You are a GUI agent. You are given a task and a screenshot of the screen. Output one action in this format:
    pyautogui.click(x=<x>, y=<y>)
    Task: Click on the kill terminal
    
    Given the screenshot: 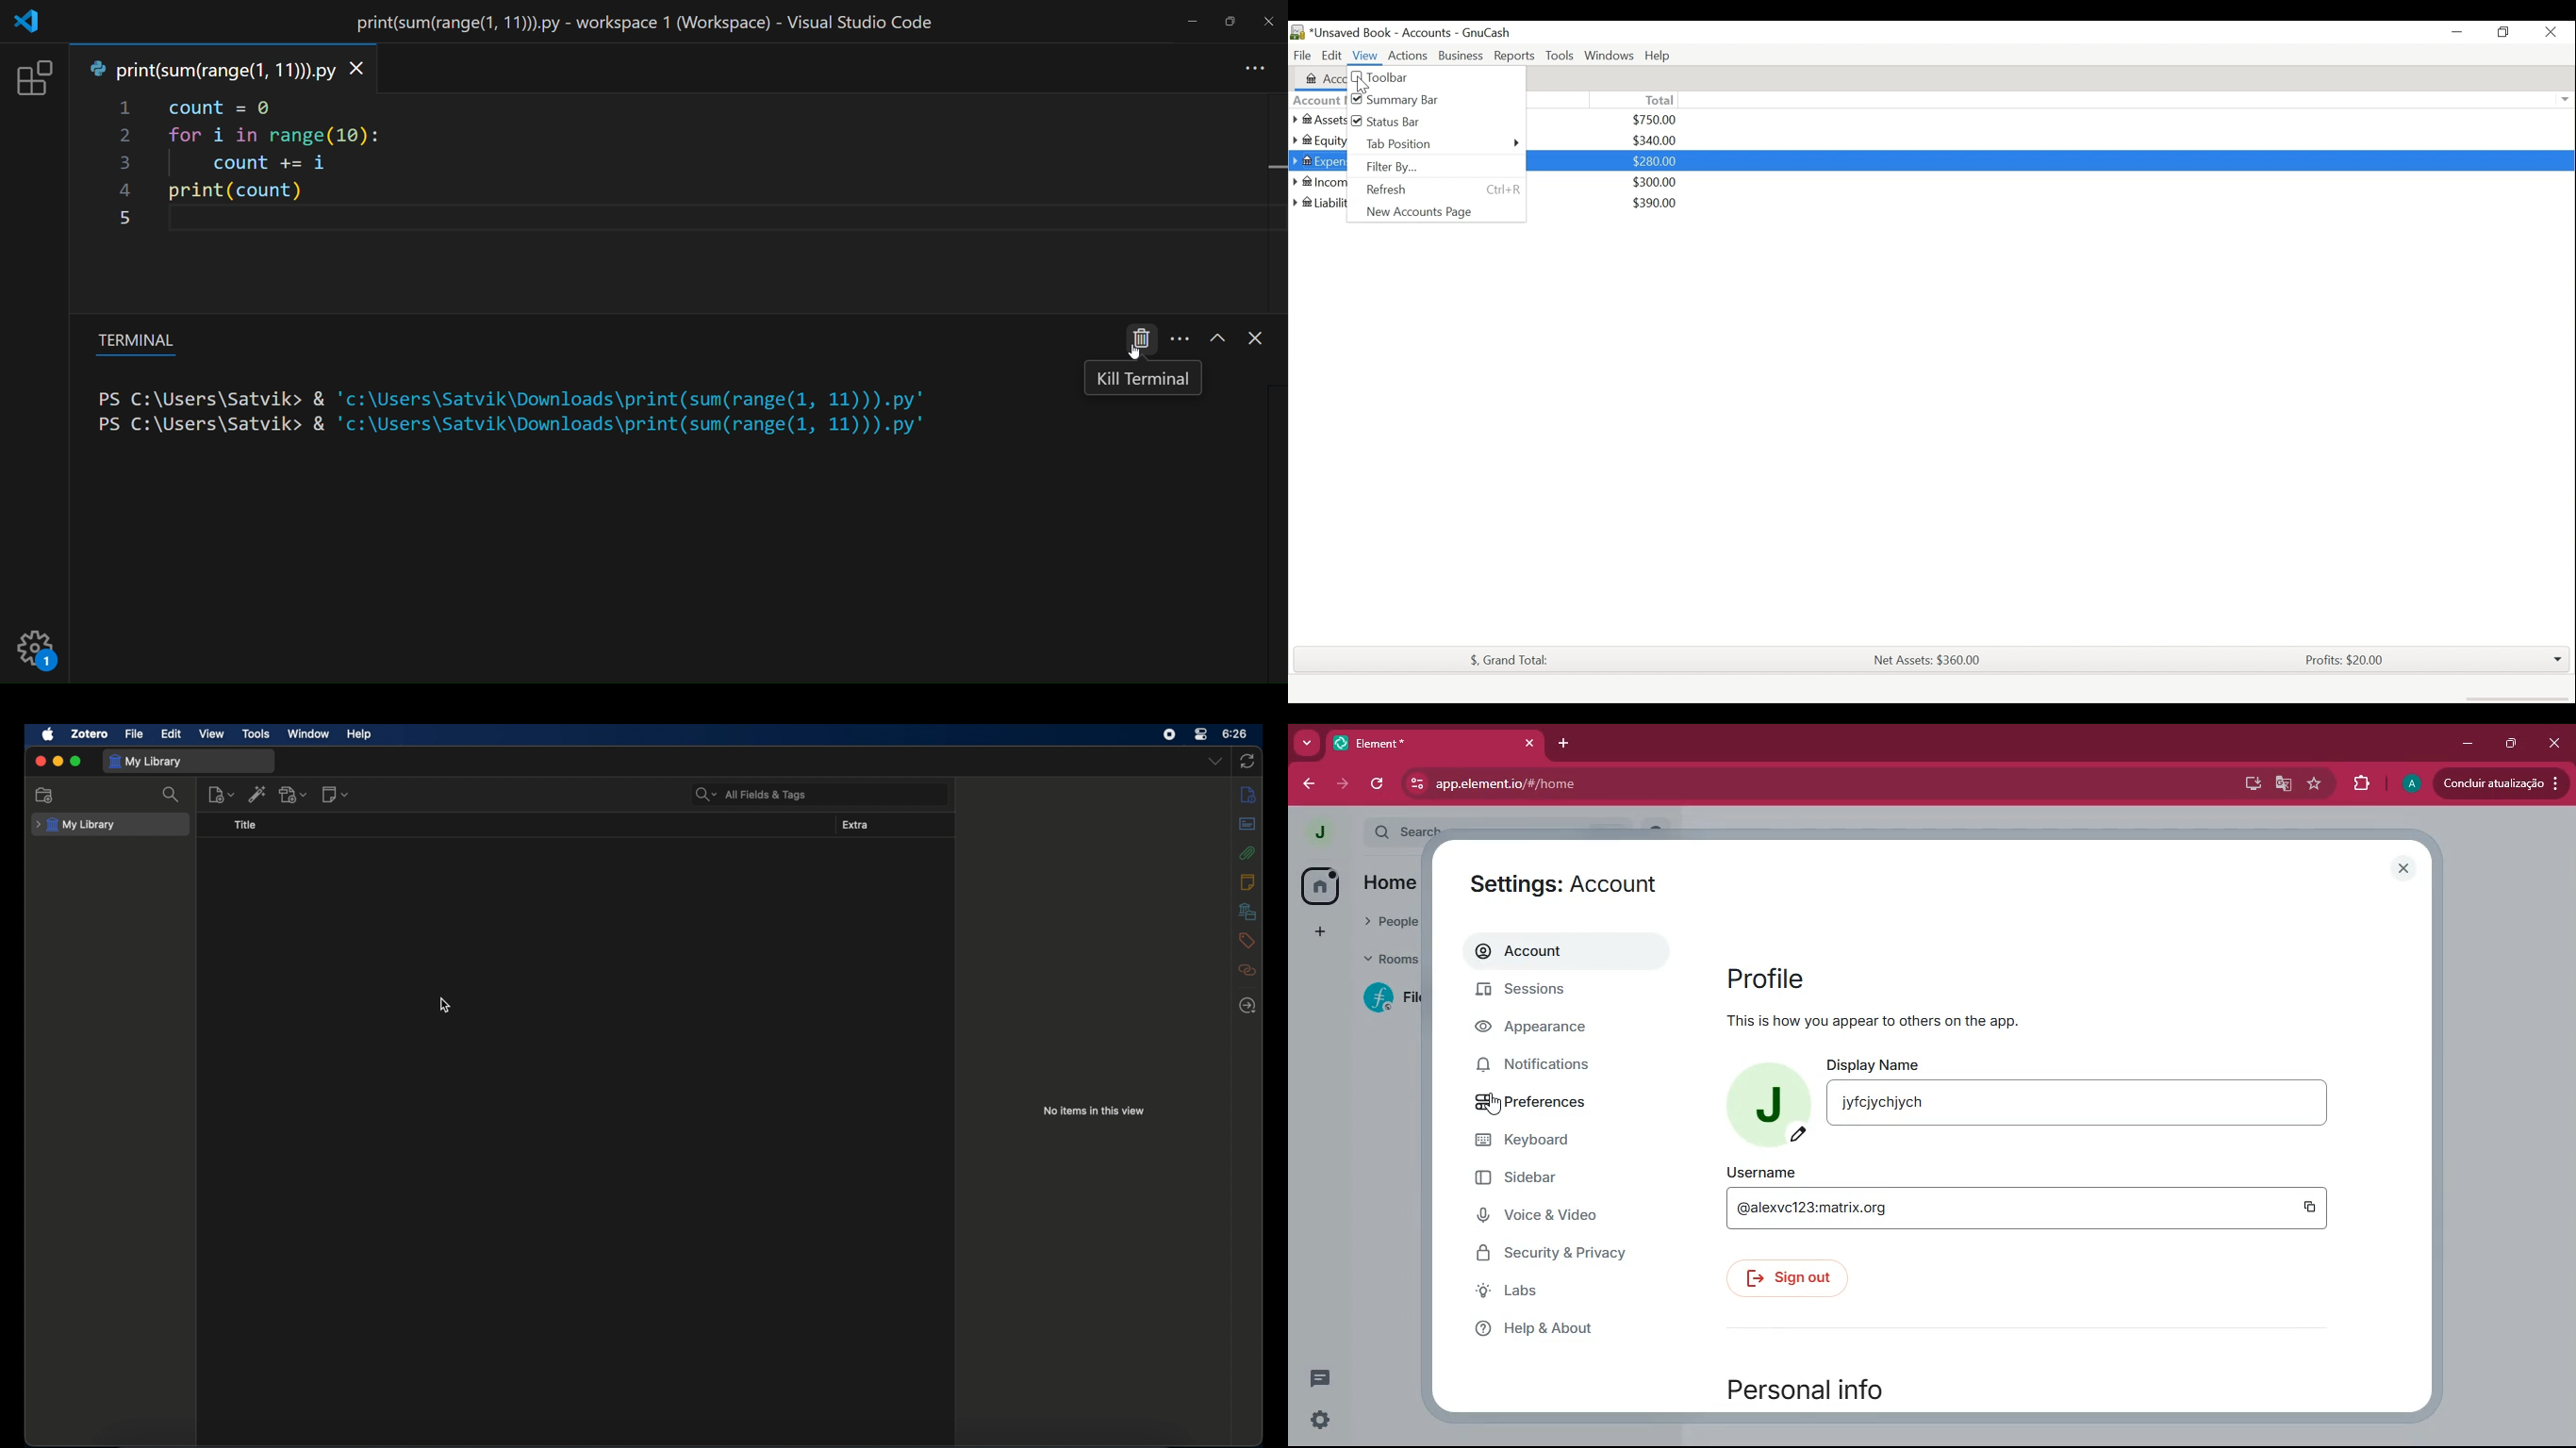 What is the action you would take?
    pyautogui.click(x=1143, y=381)
    